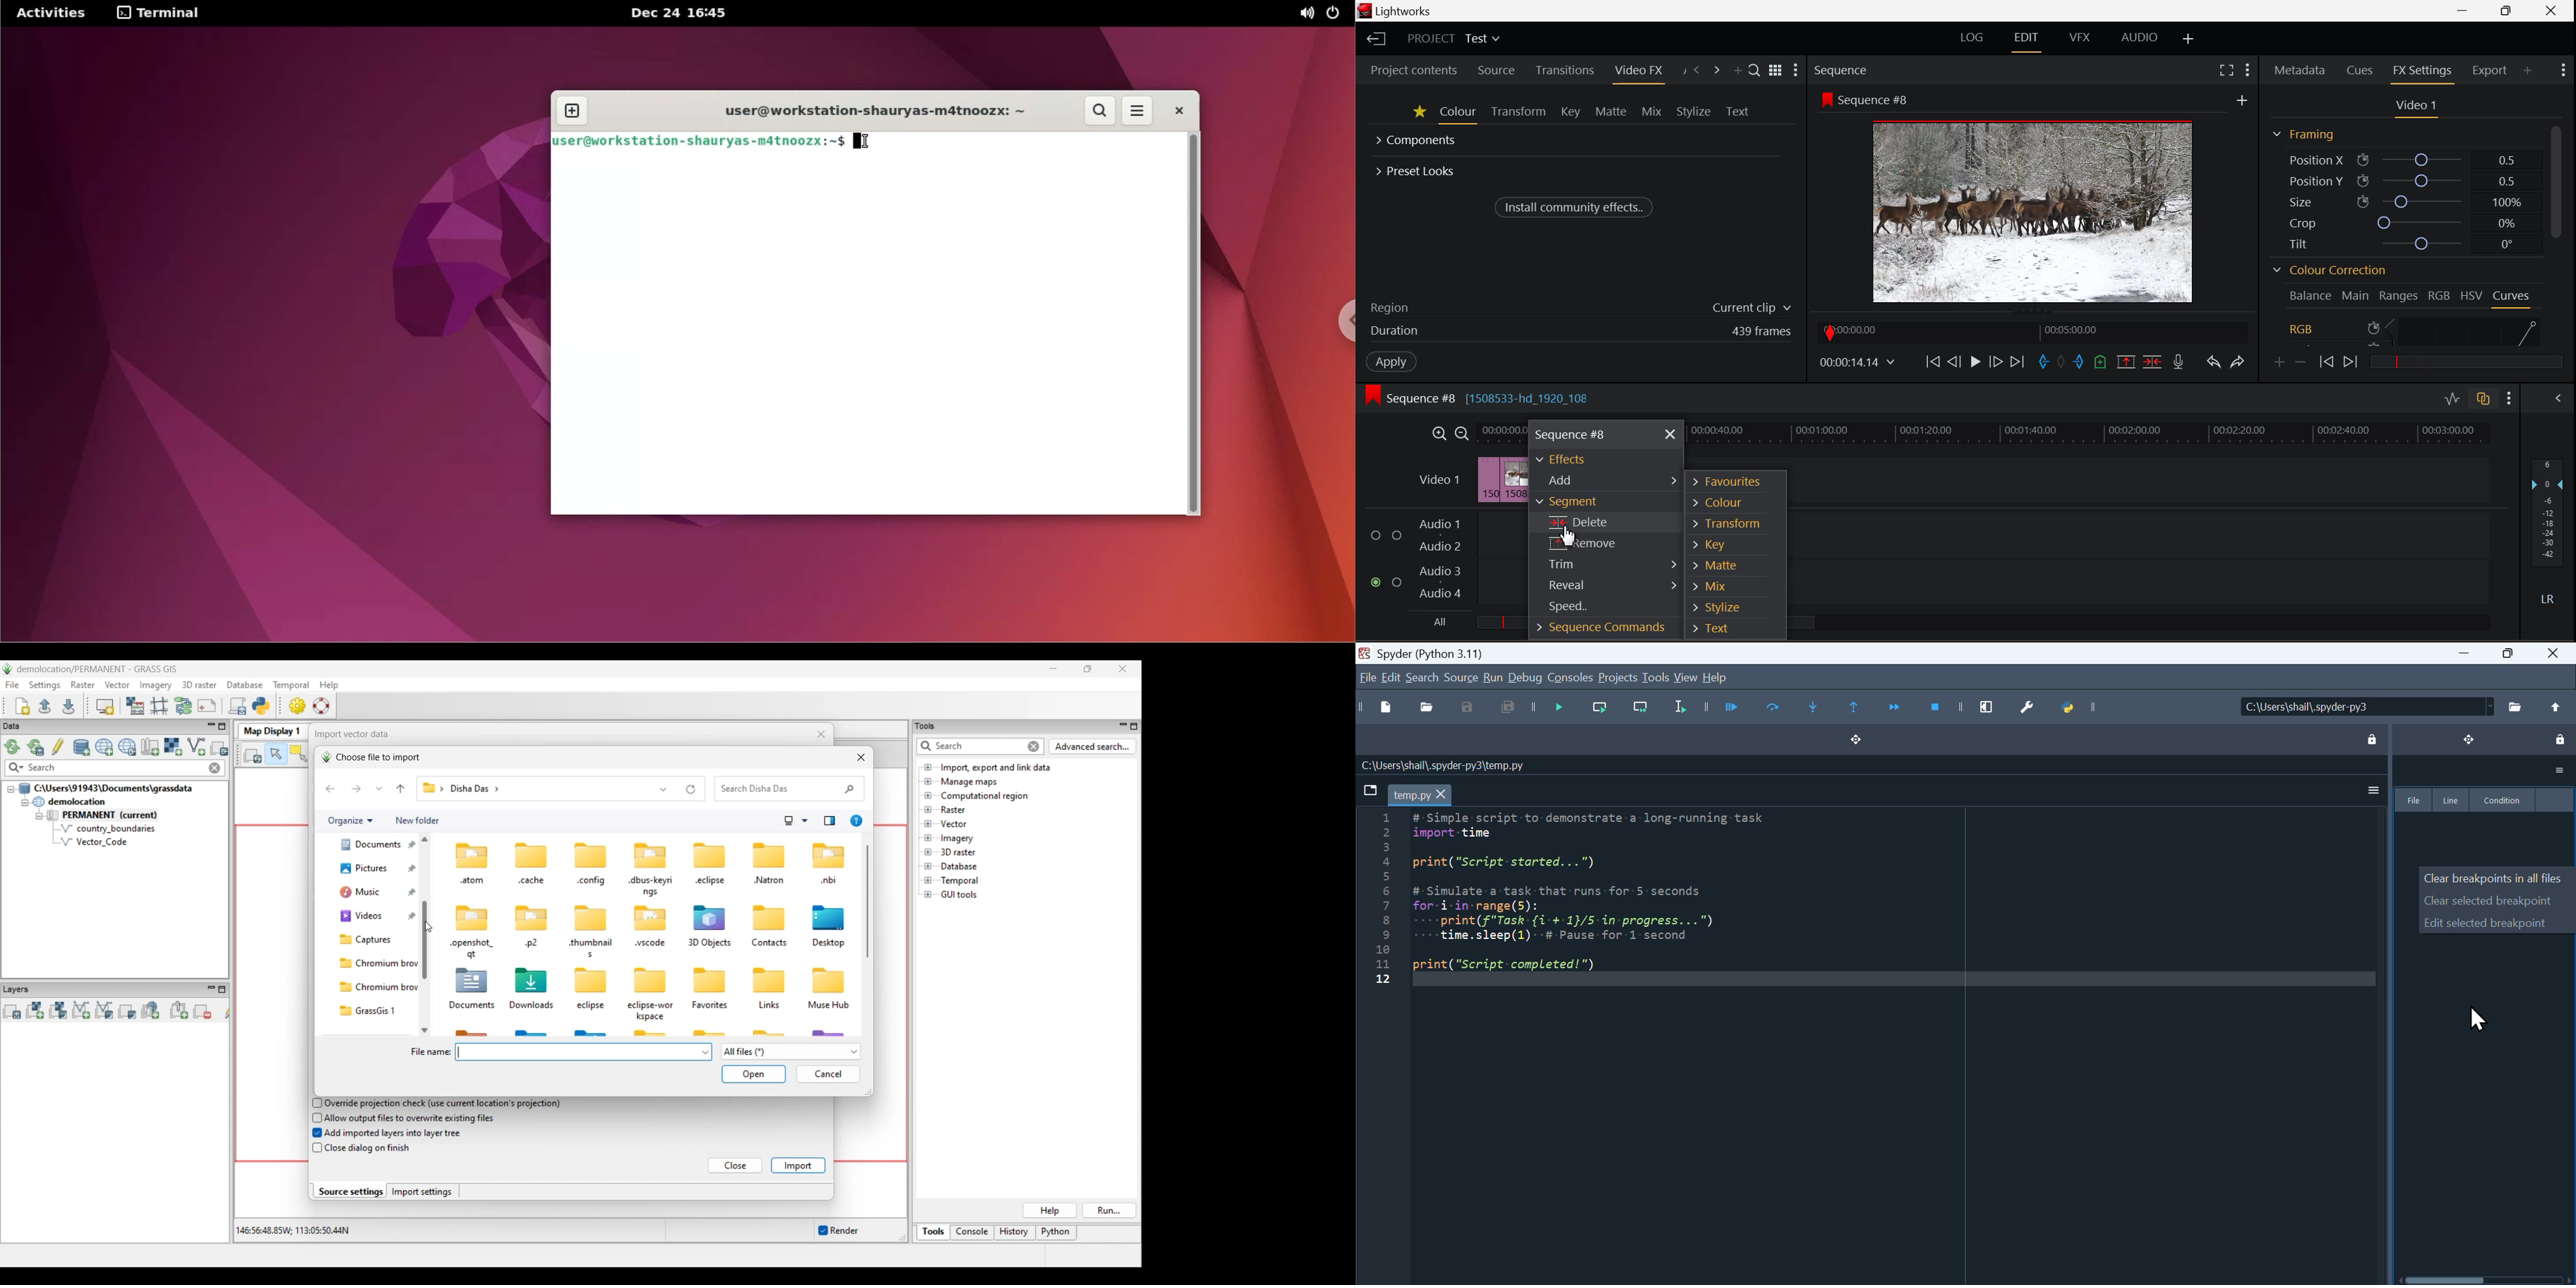 This screenshot has height=1288, width=2576. I want to click on Toggle Audio Levels Editing, so click(2452, 399).